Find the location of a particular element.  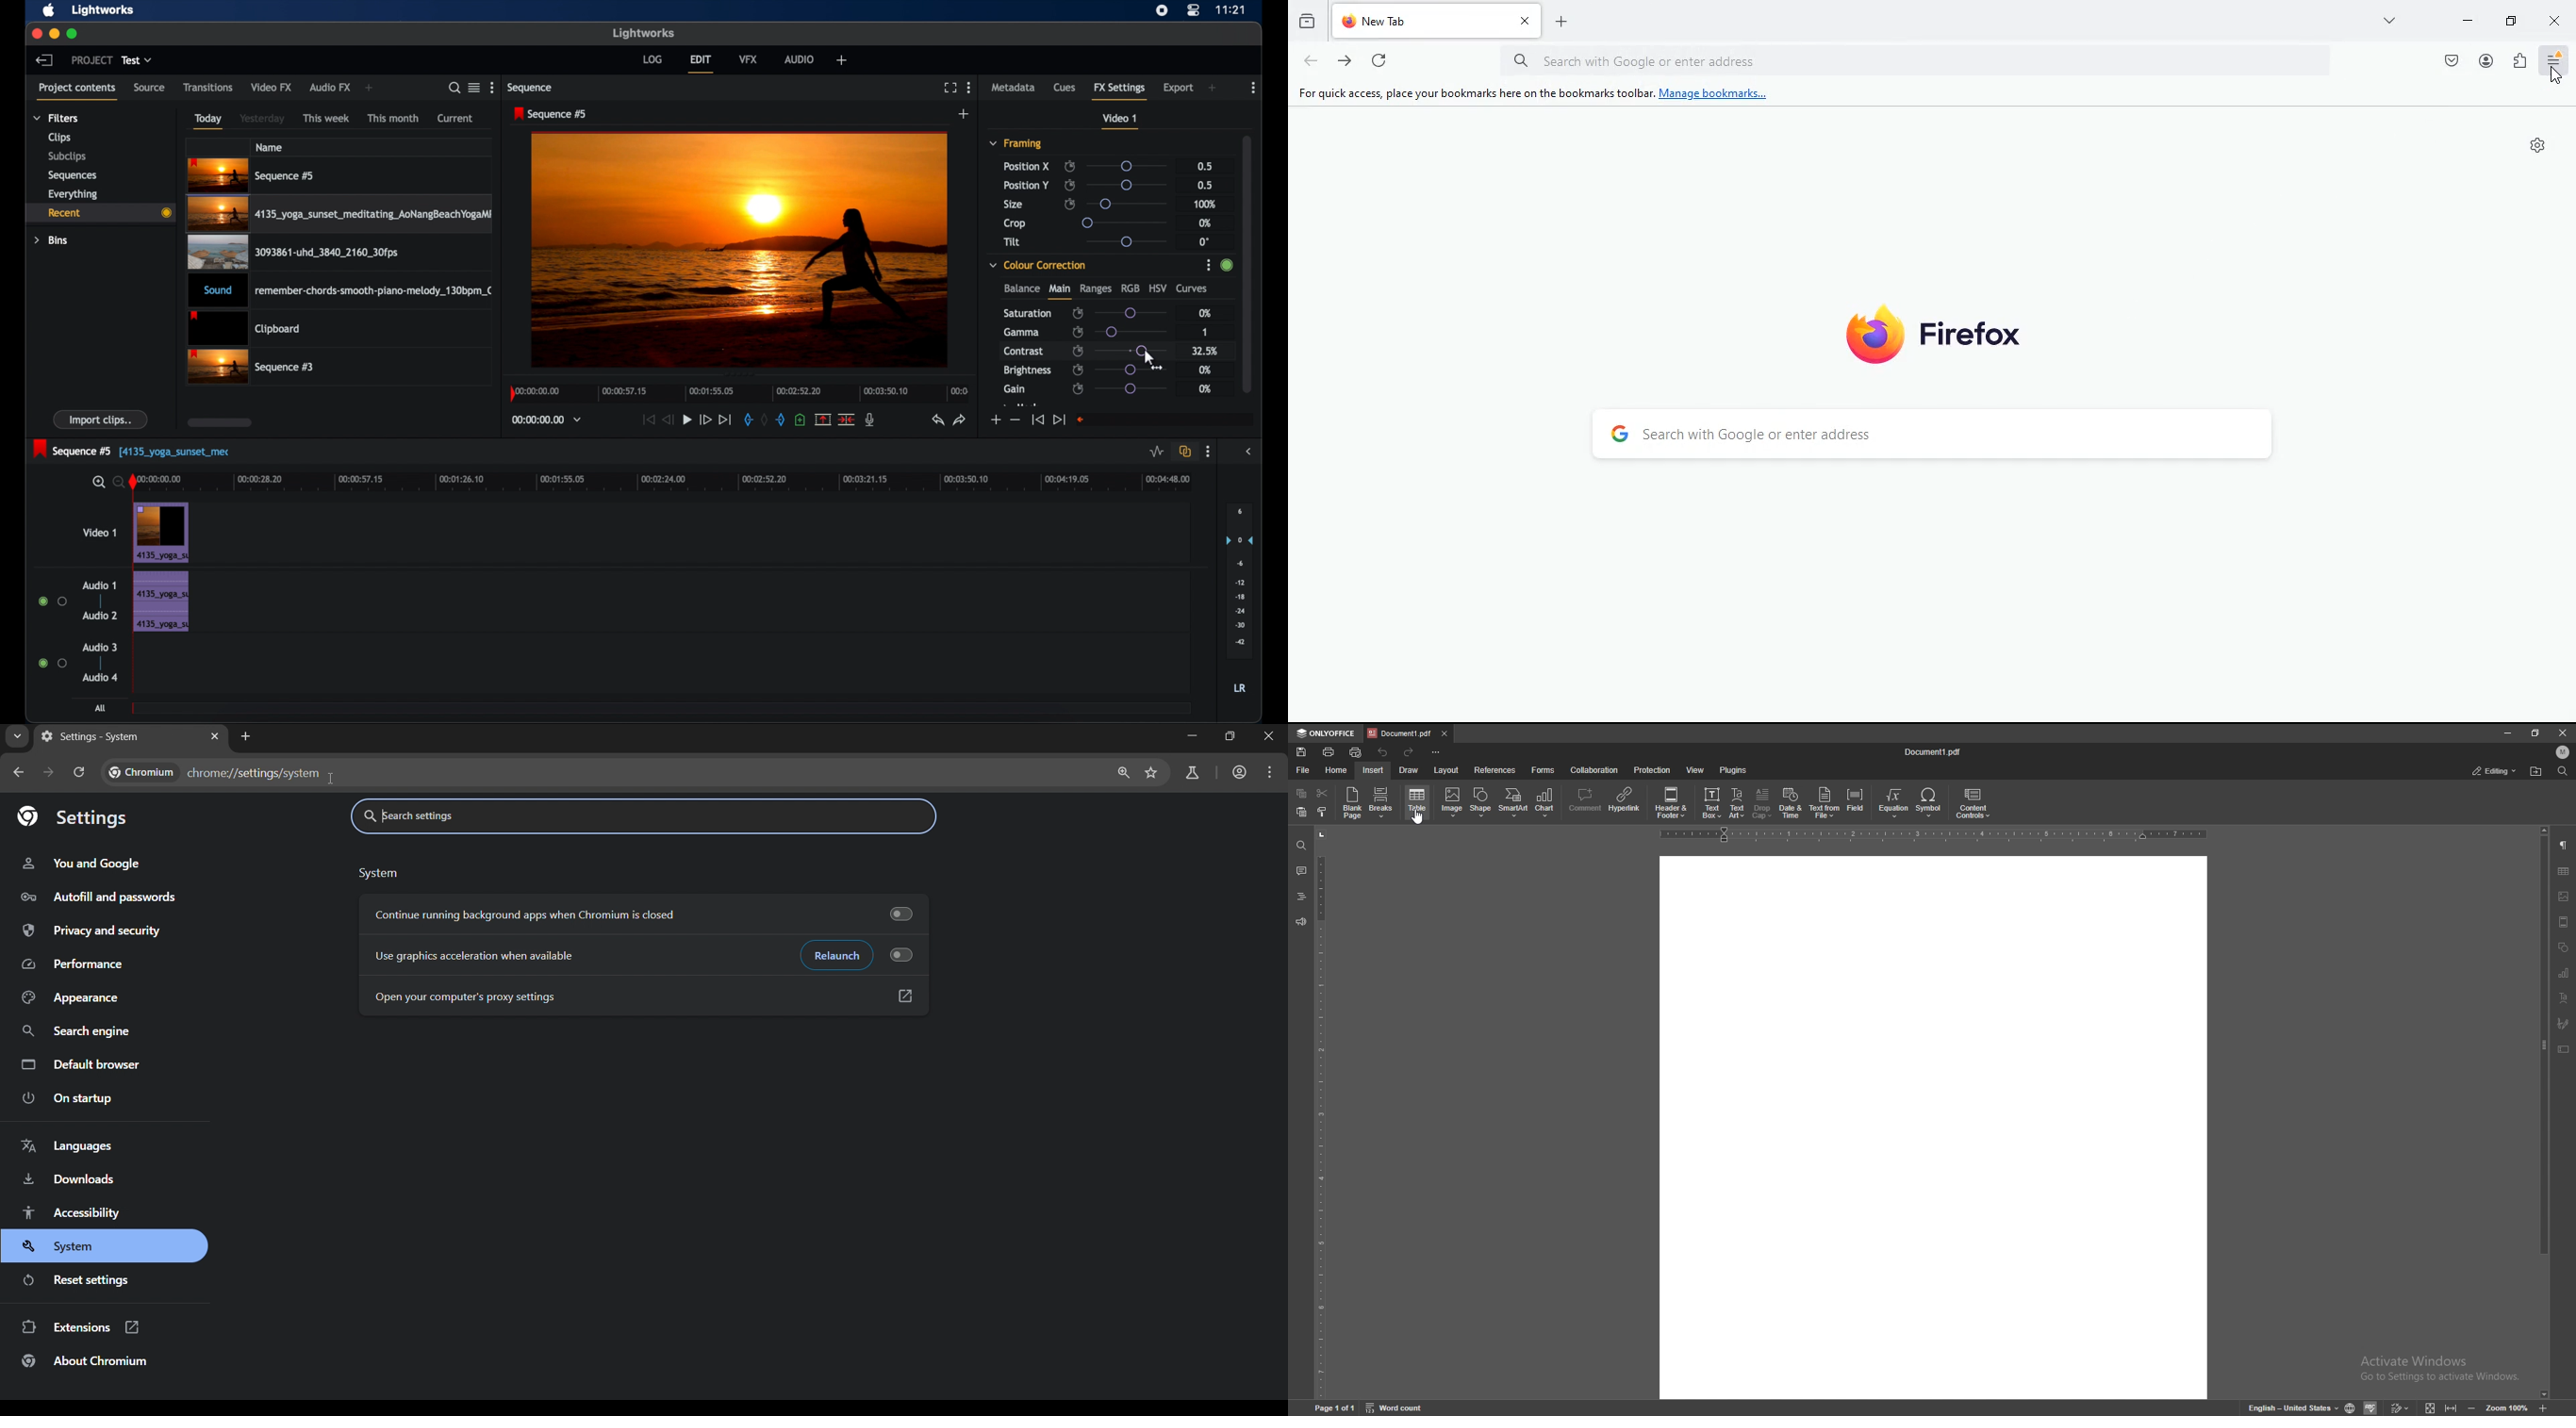

0% is located at coordinates (1206, 389).